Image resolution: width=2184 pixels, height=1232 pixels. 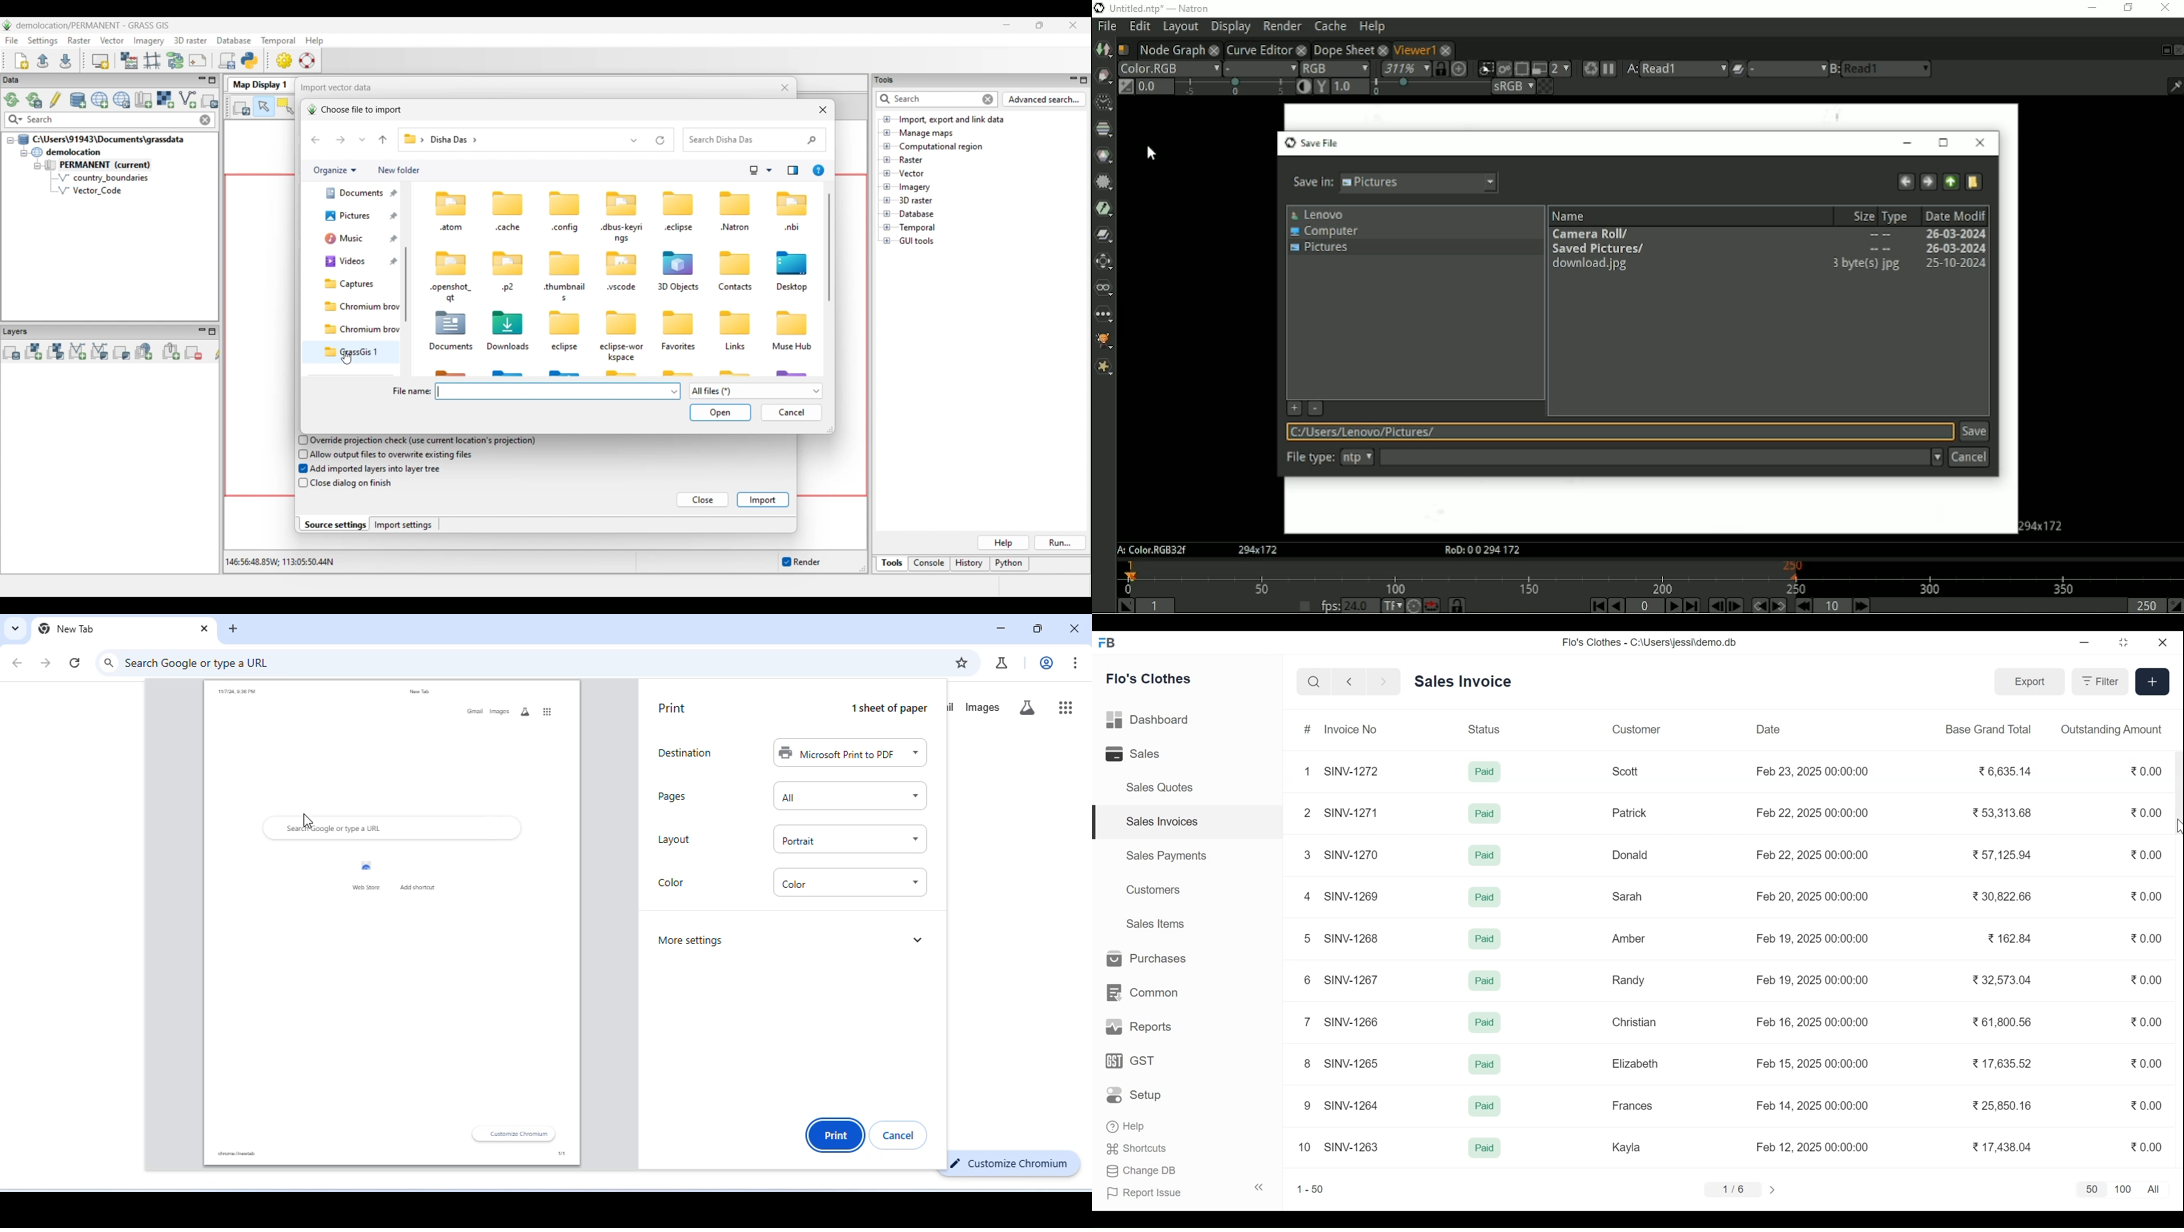 I want to click on Sales Invoice, so click(x=1463, y=682).